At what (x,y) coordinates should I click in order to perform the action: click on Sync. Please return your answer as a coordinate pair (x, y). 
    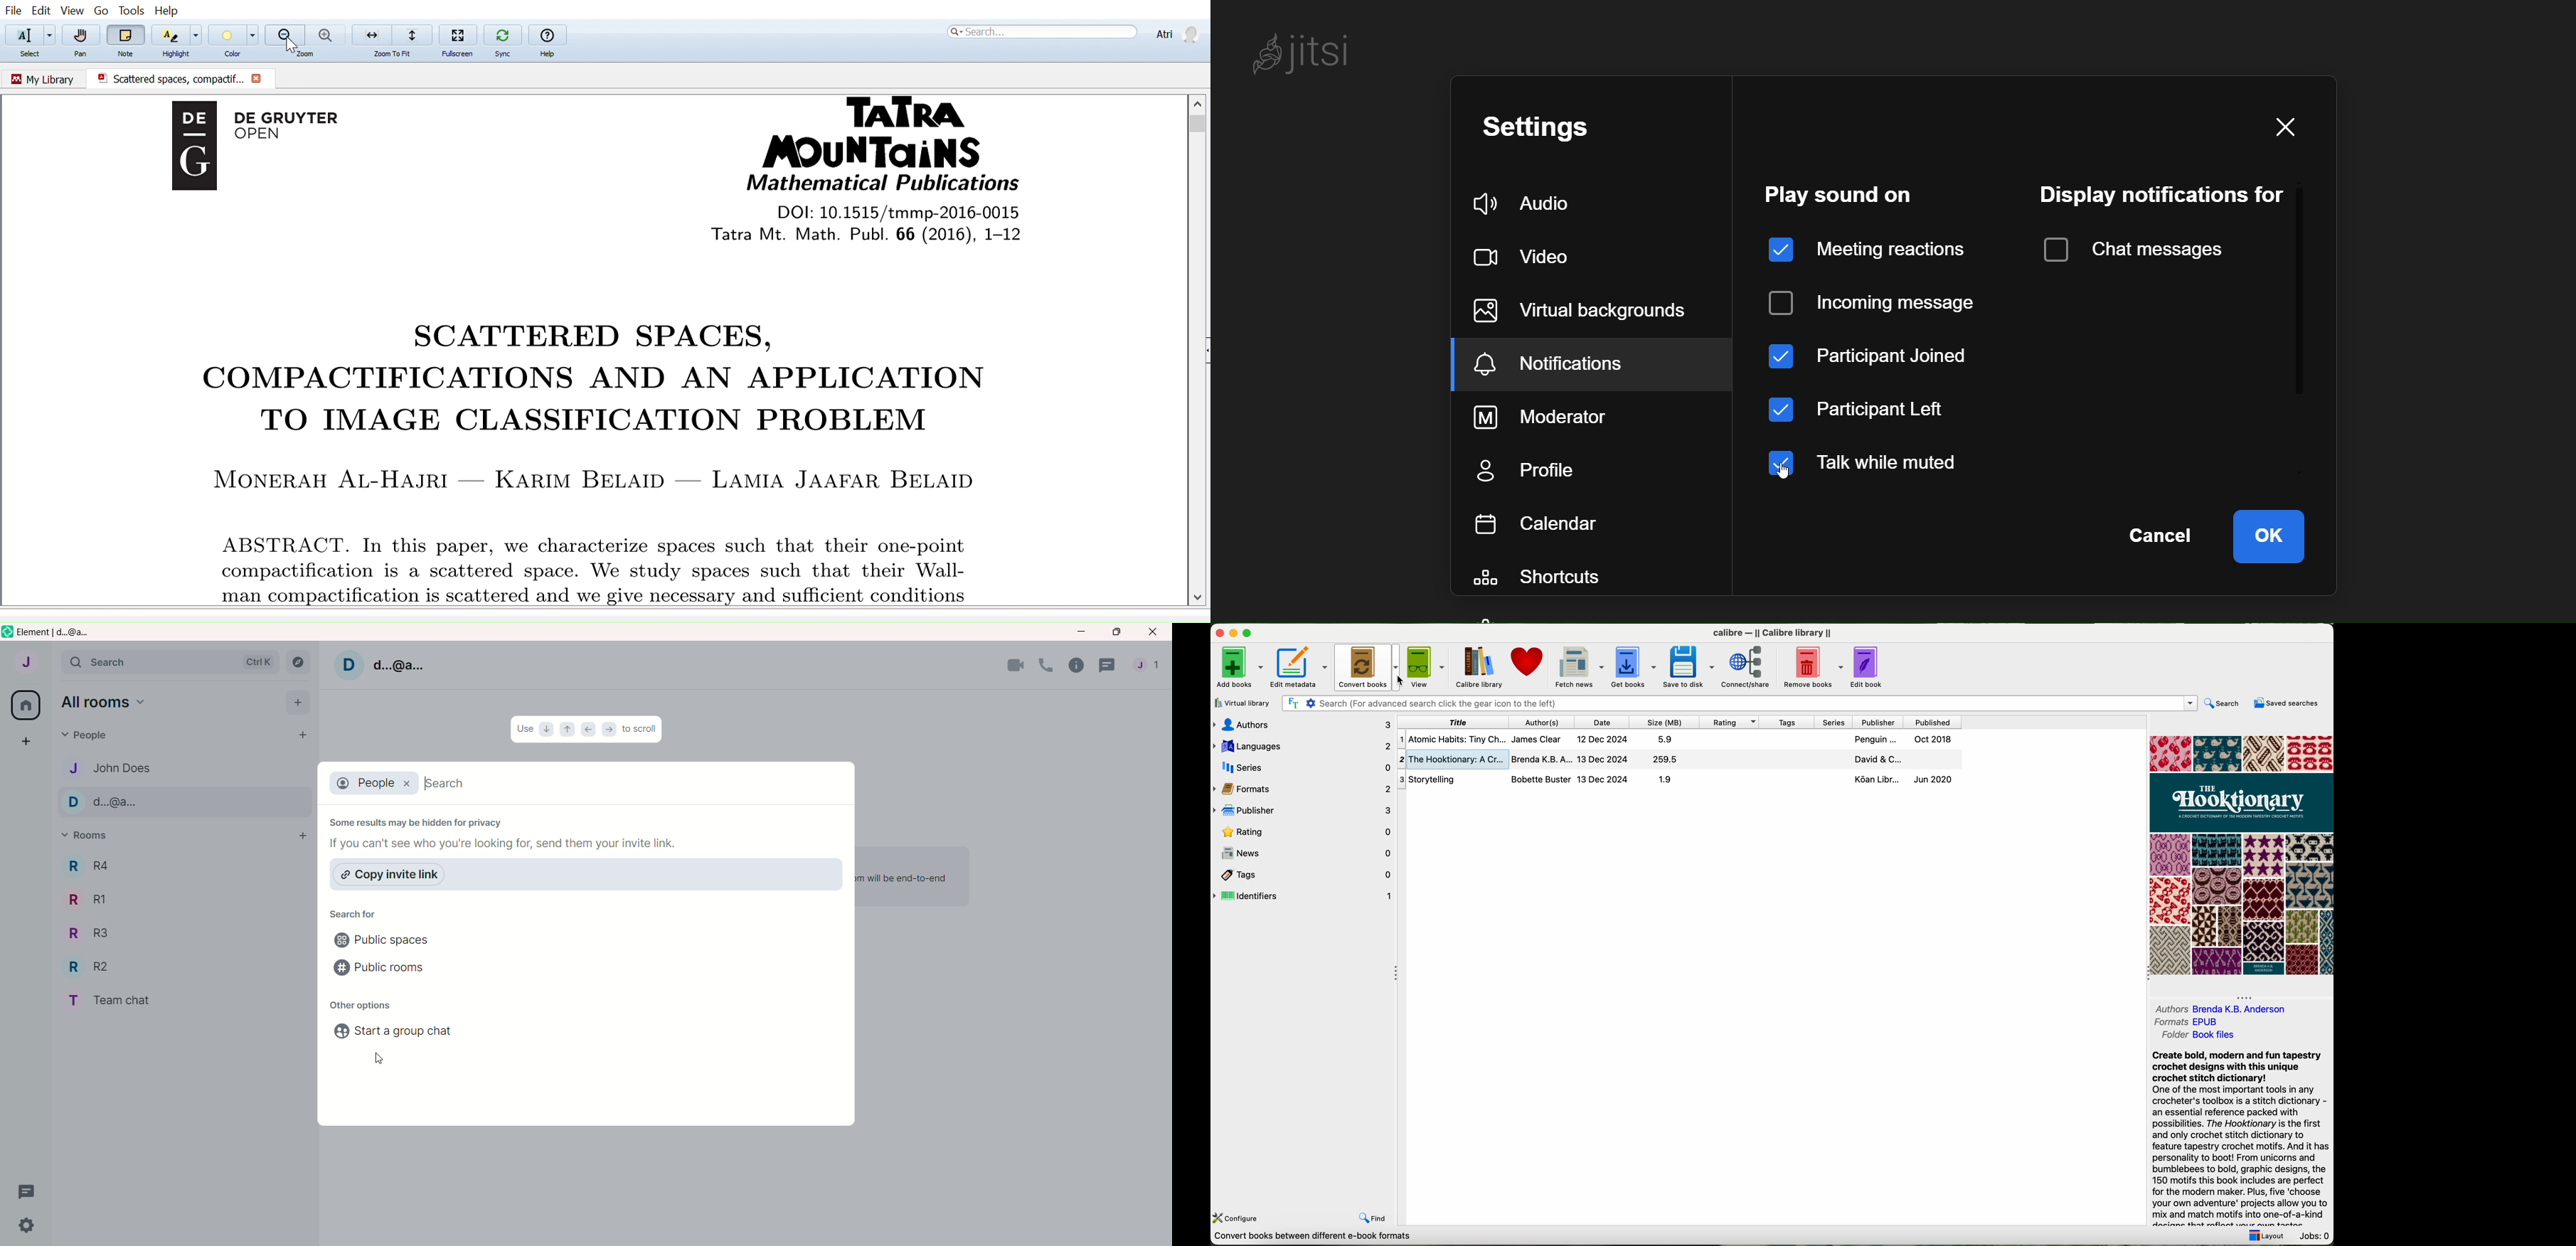
    Looking at the image, I should click on (503, 54).